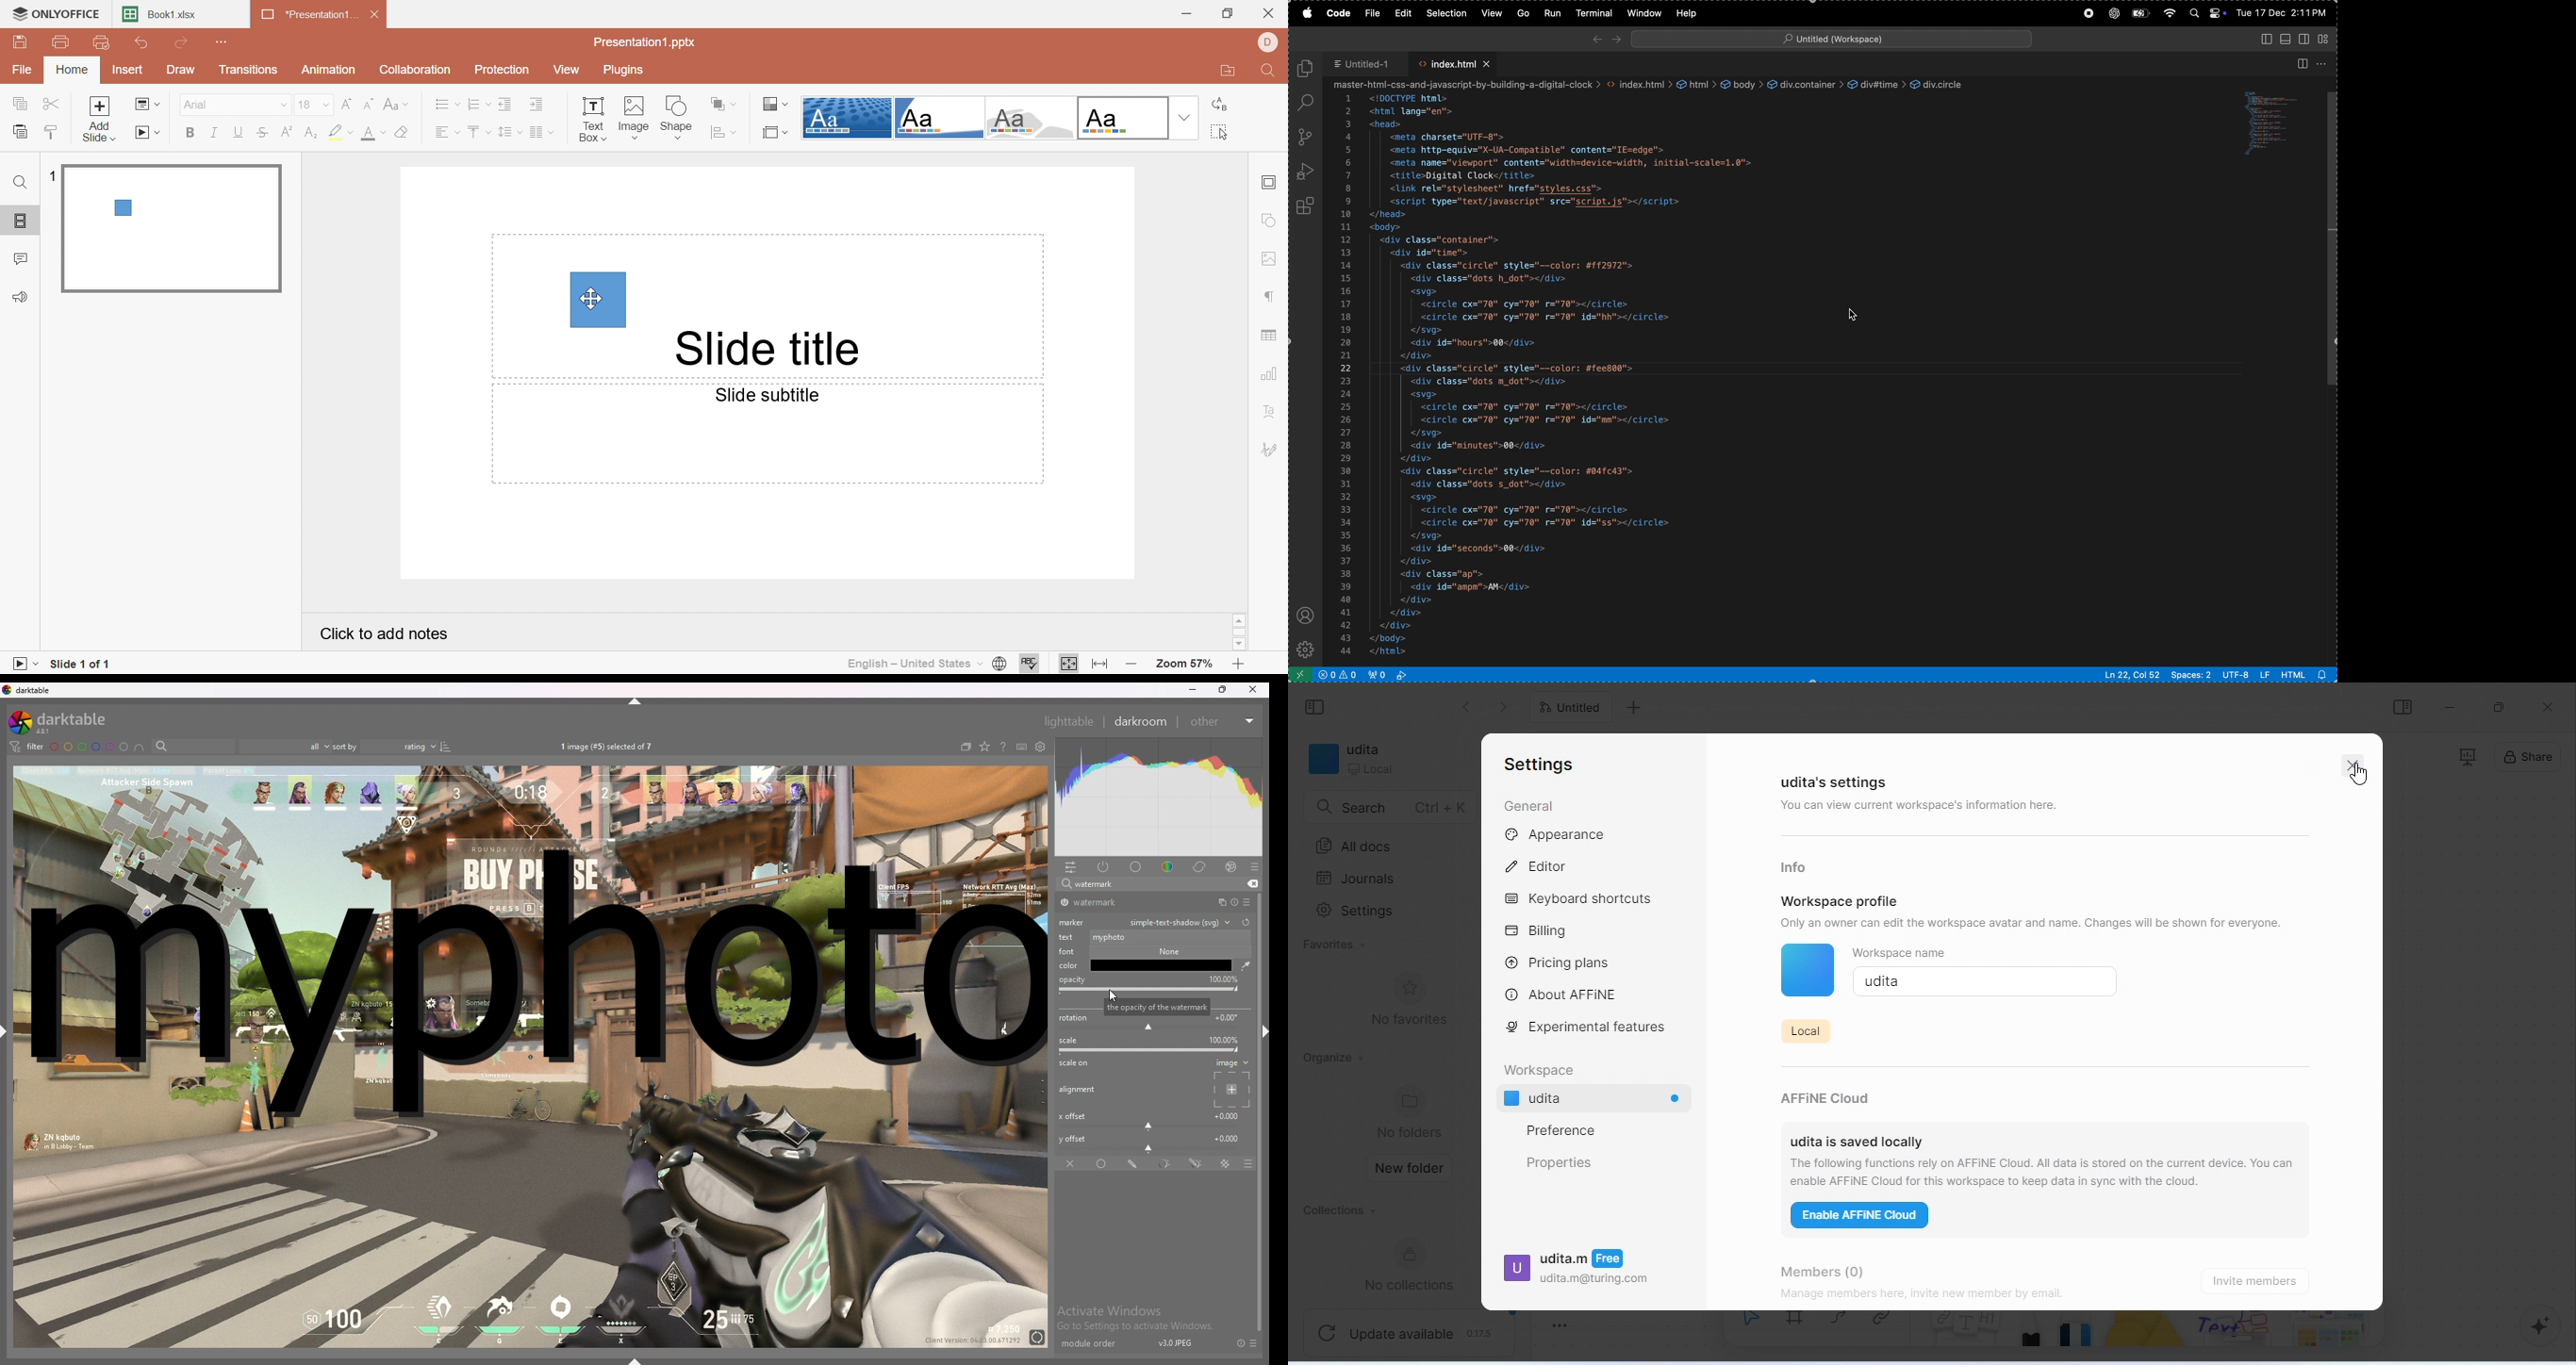 The height and width of the screenshot is (1372, 2576). Describe the element at coordinates (1889, 1326) in the screenshot. I see `link` at that location.